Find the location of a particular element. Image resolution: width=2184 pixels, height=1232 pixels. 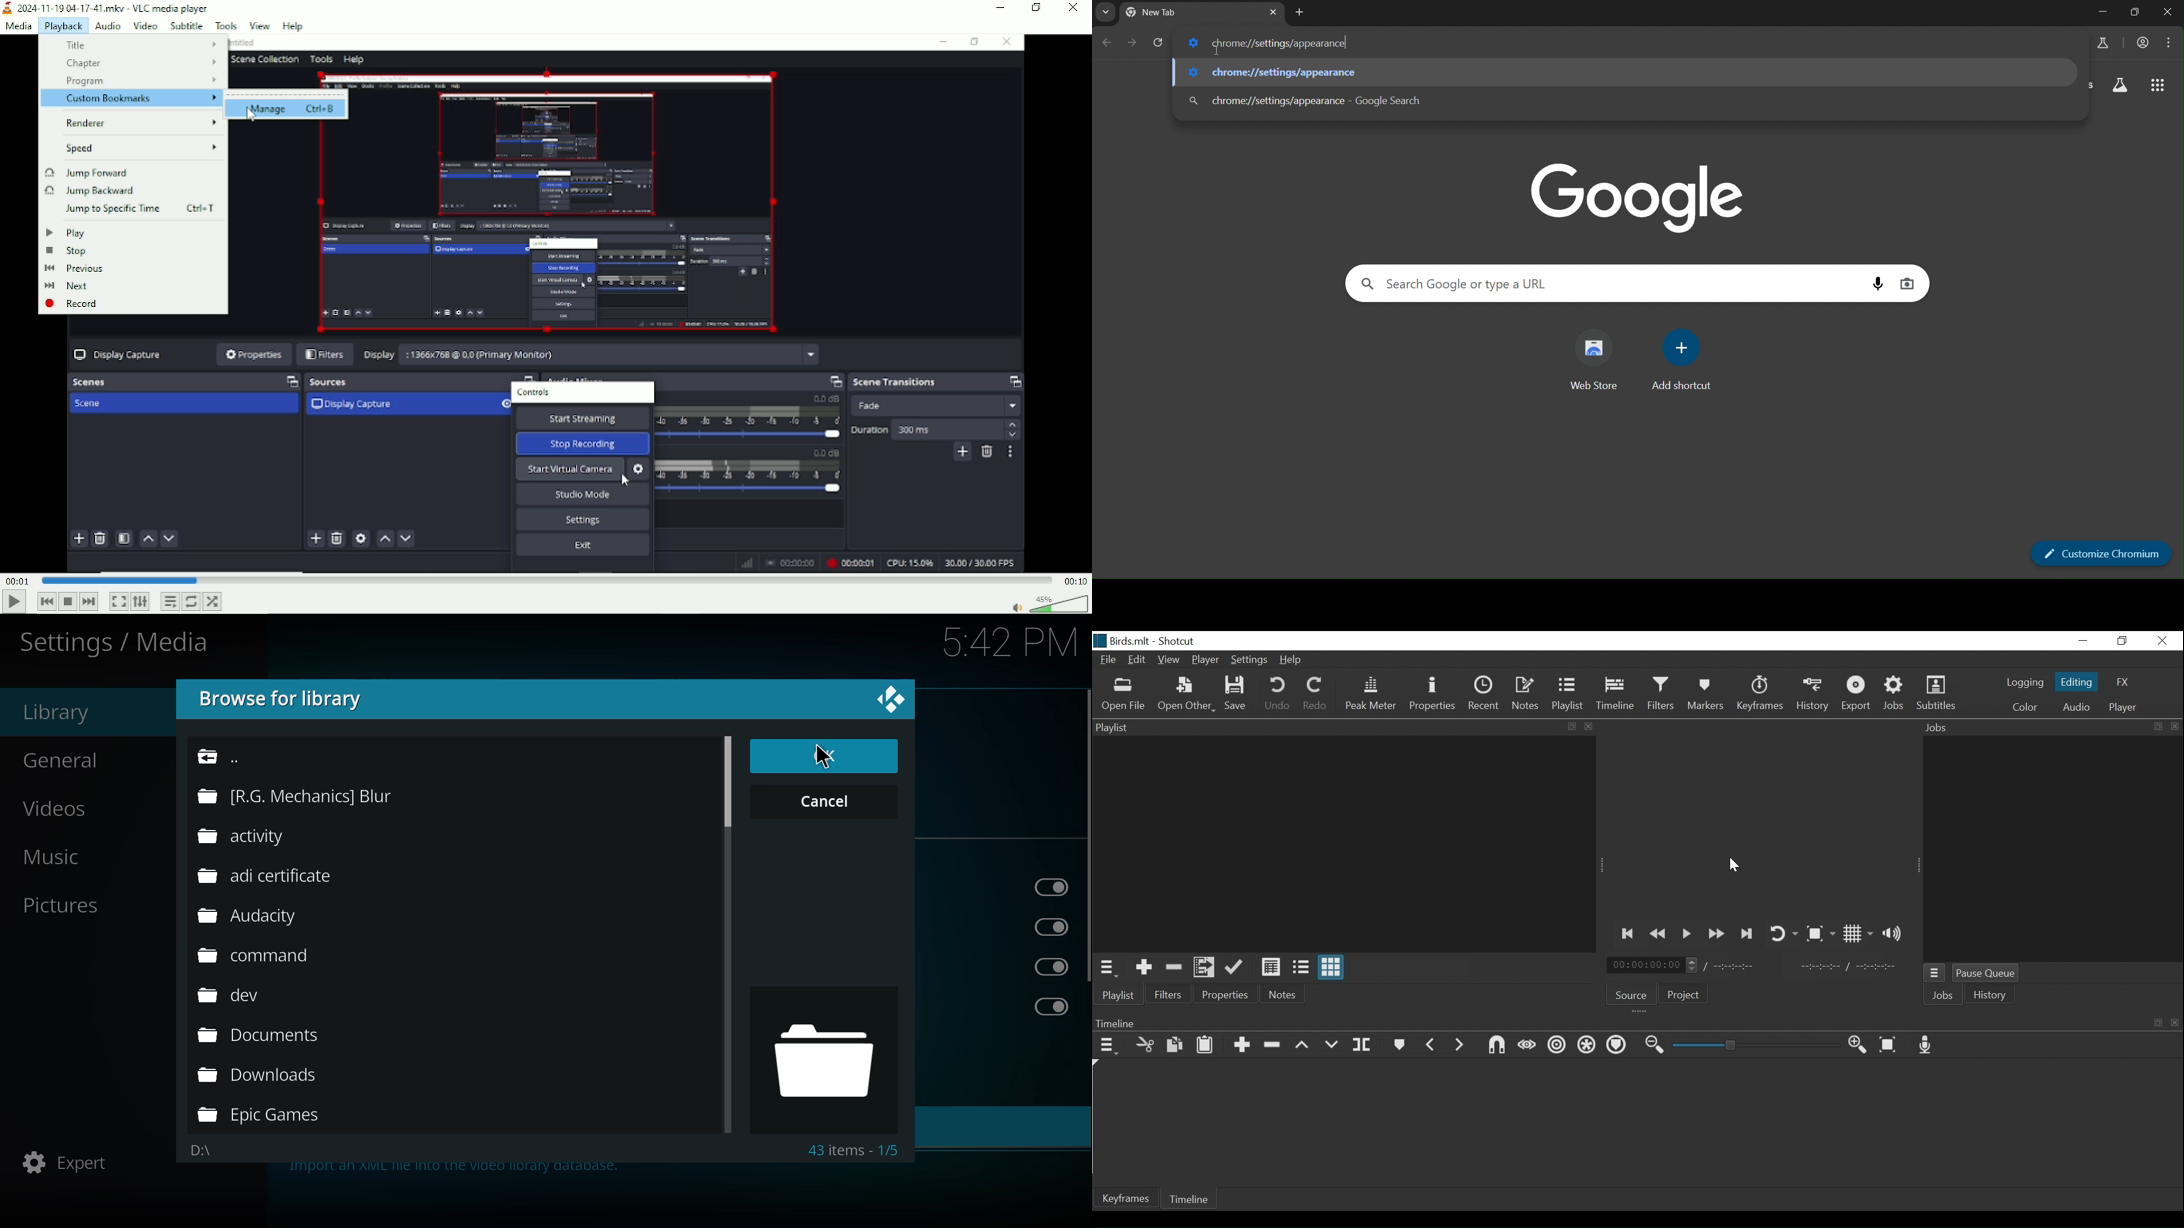

Overwrite is located at coordinates (1331, 1045).